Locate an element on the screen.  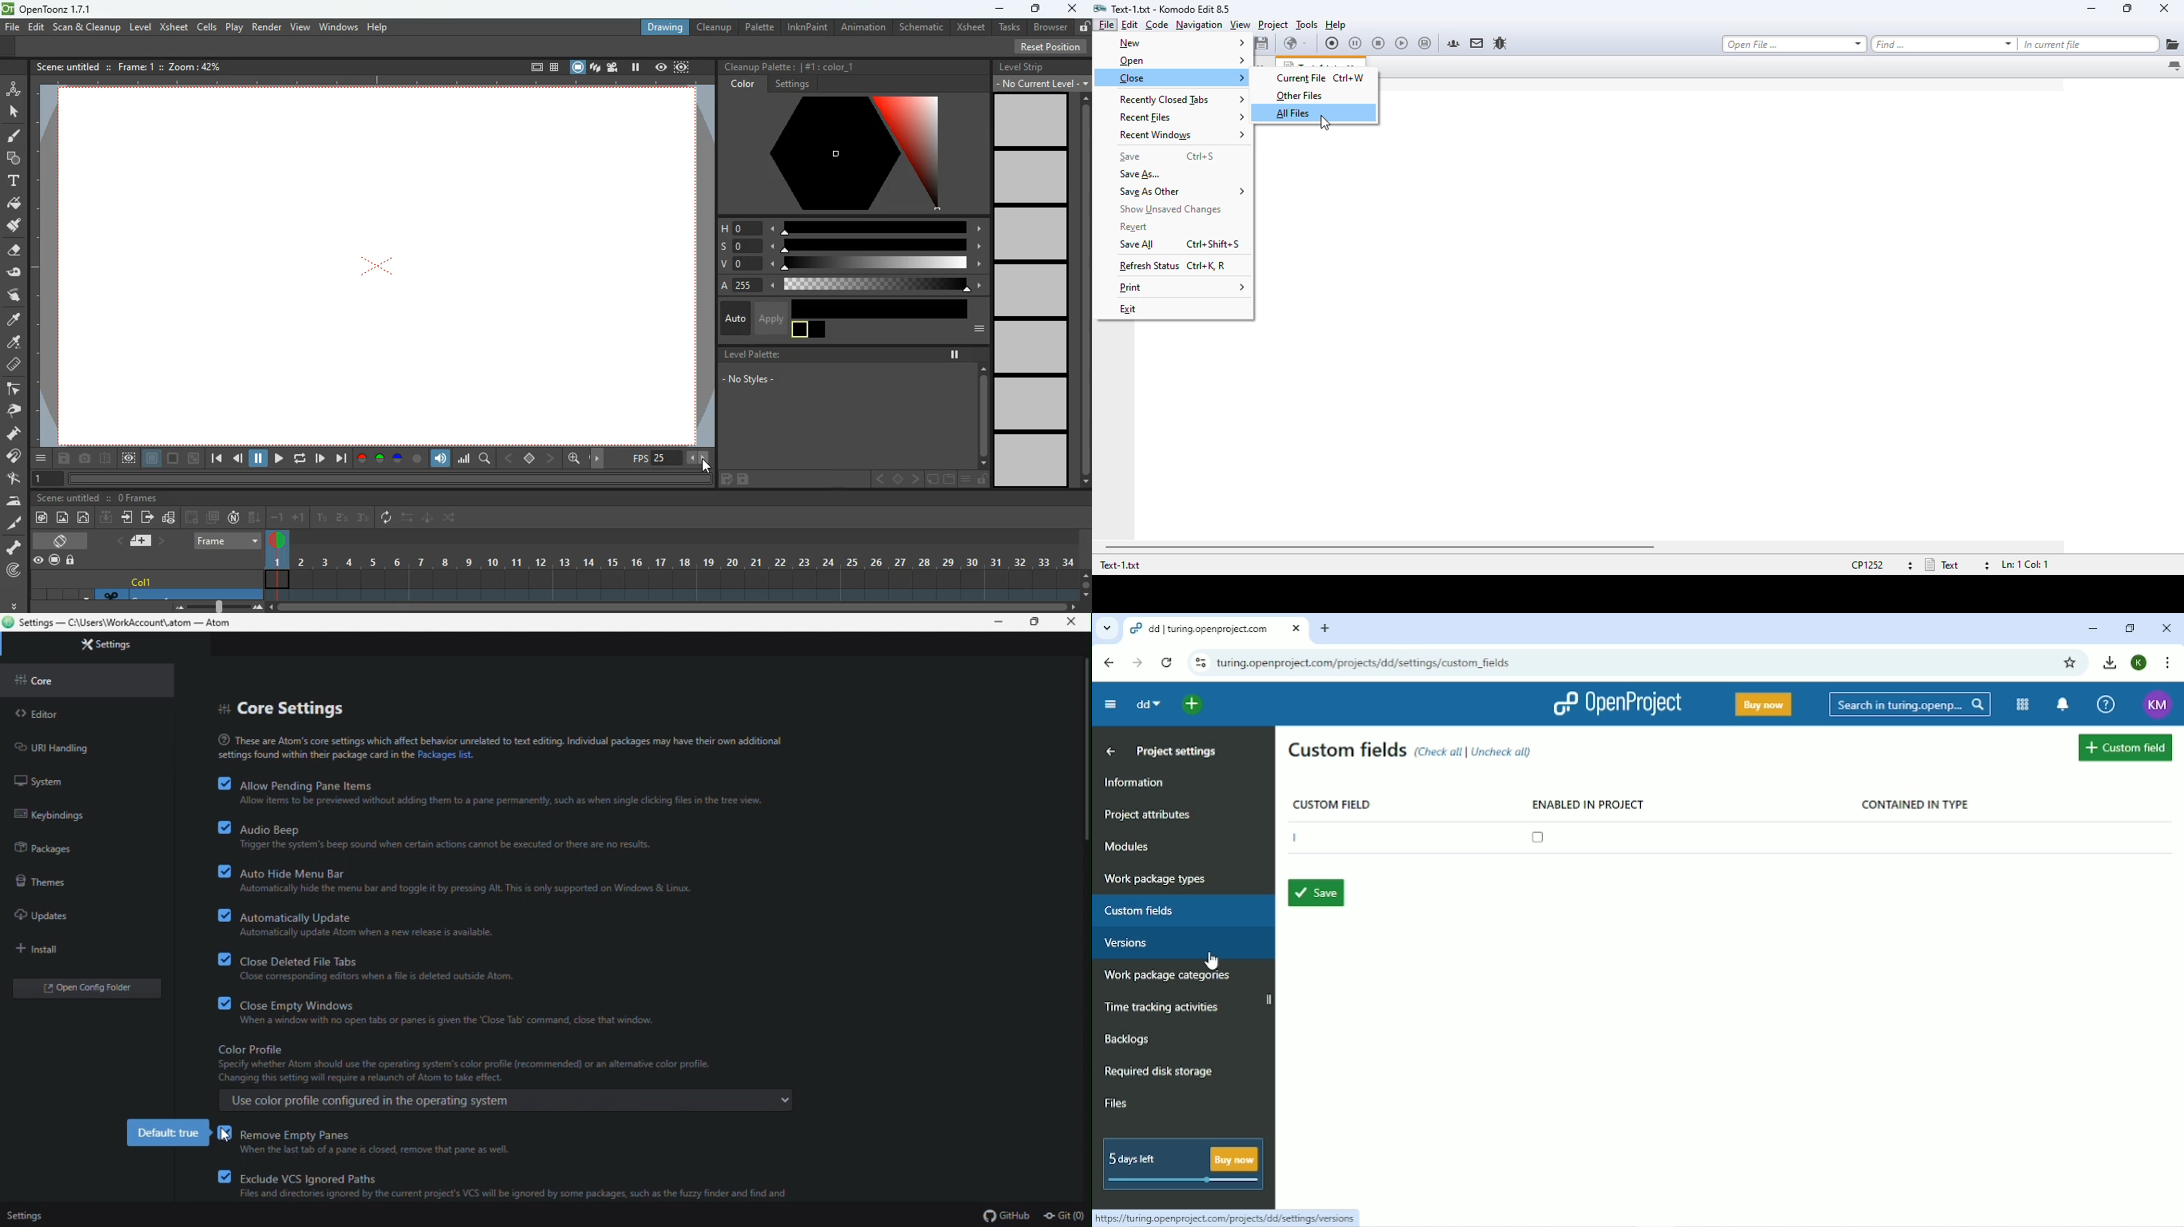
zoom is located at coordinates (218, 608).